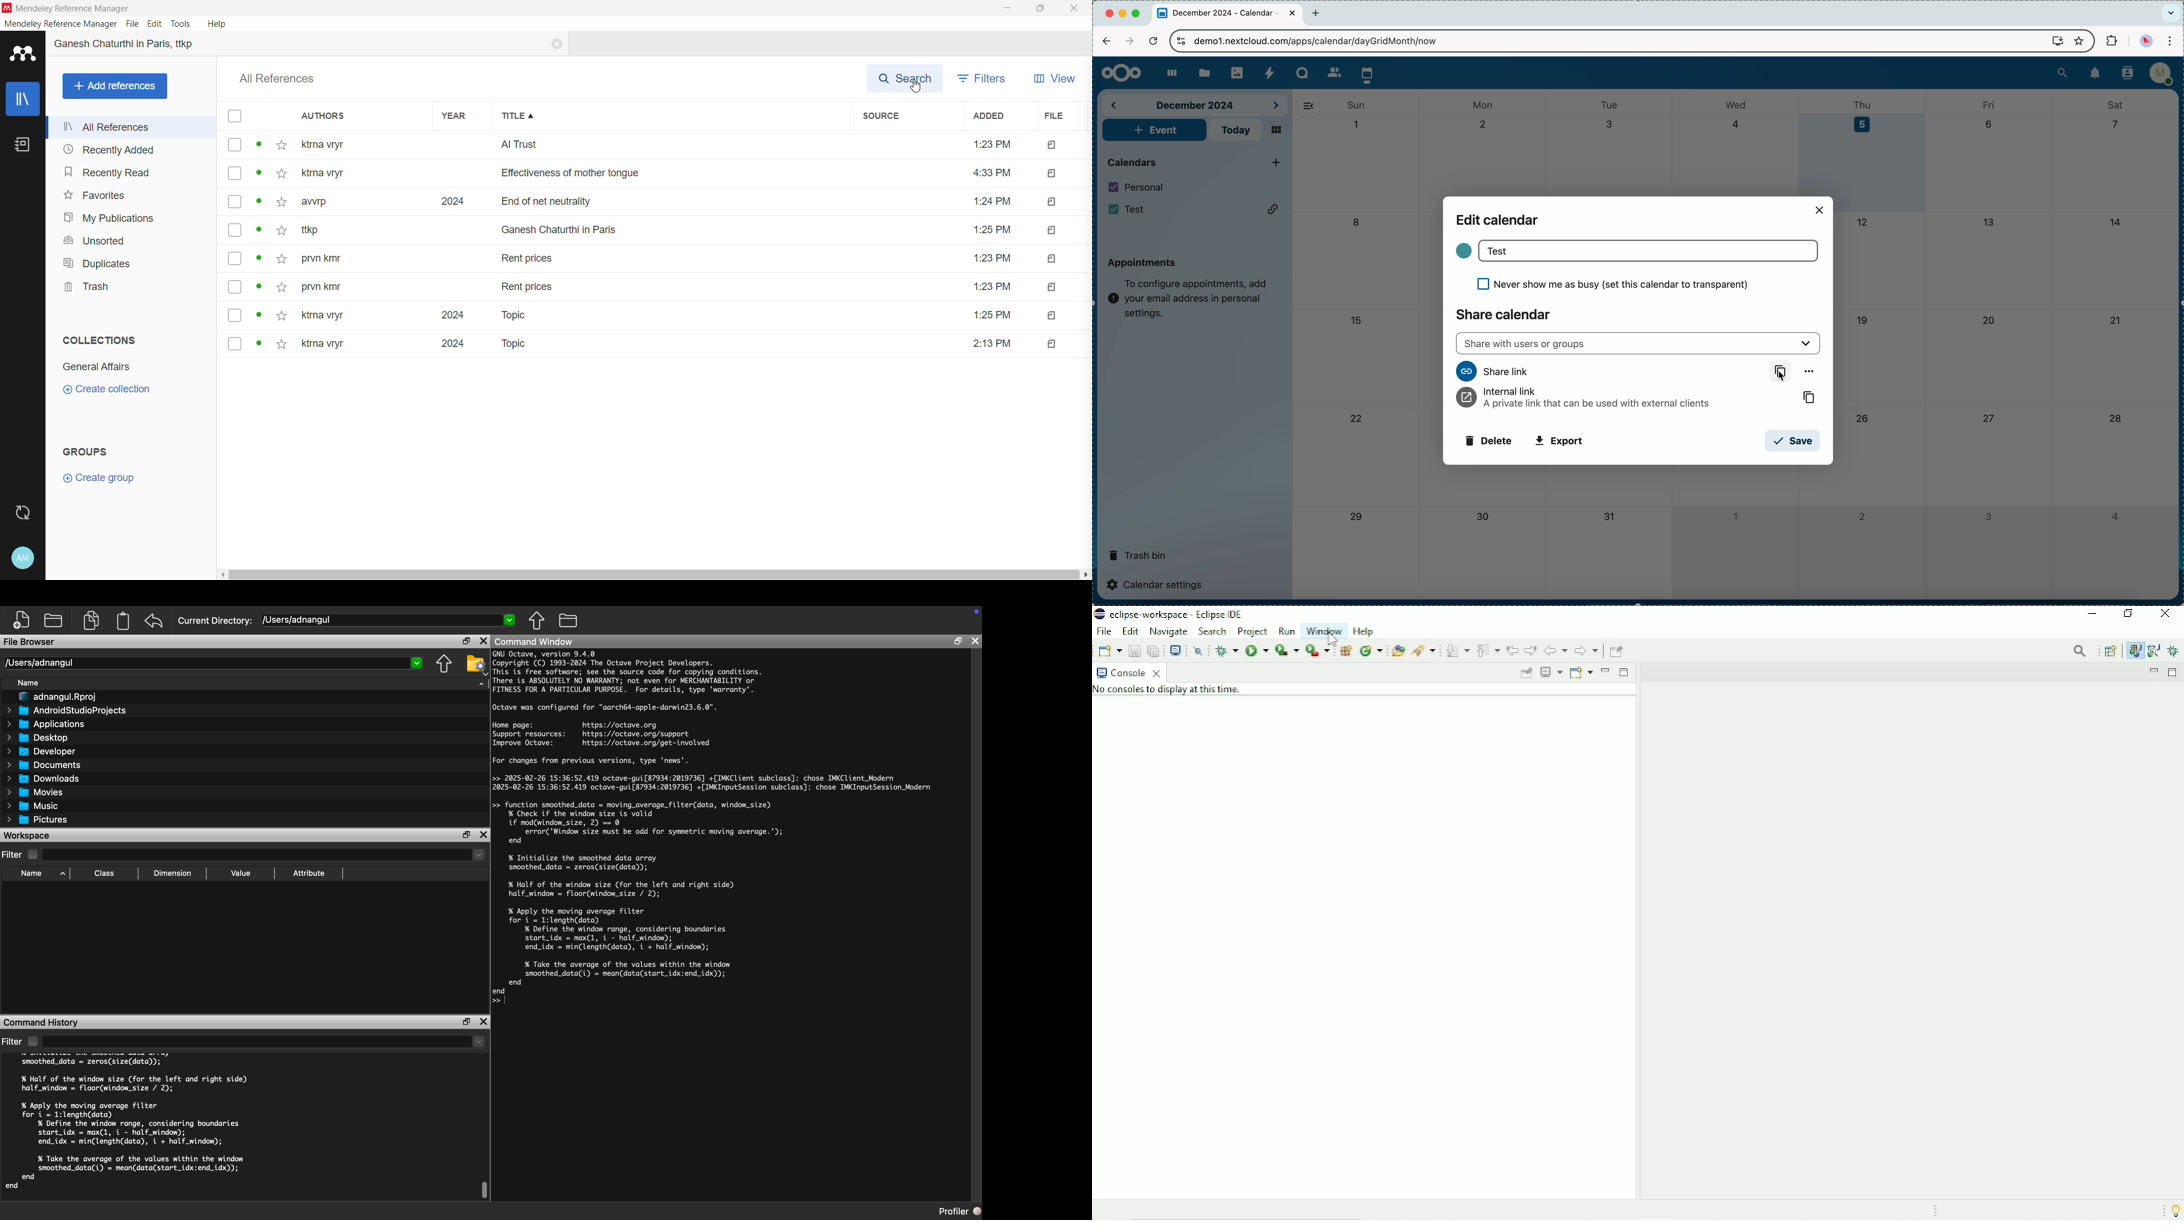 The image size is (2184, 1232). Describe the element at coordinates (22, 146) in the screenshot. I see `Notes` at that location.